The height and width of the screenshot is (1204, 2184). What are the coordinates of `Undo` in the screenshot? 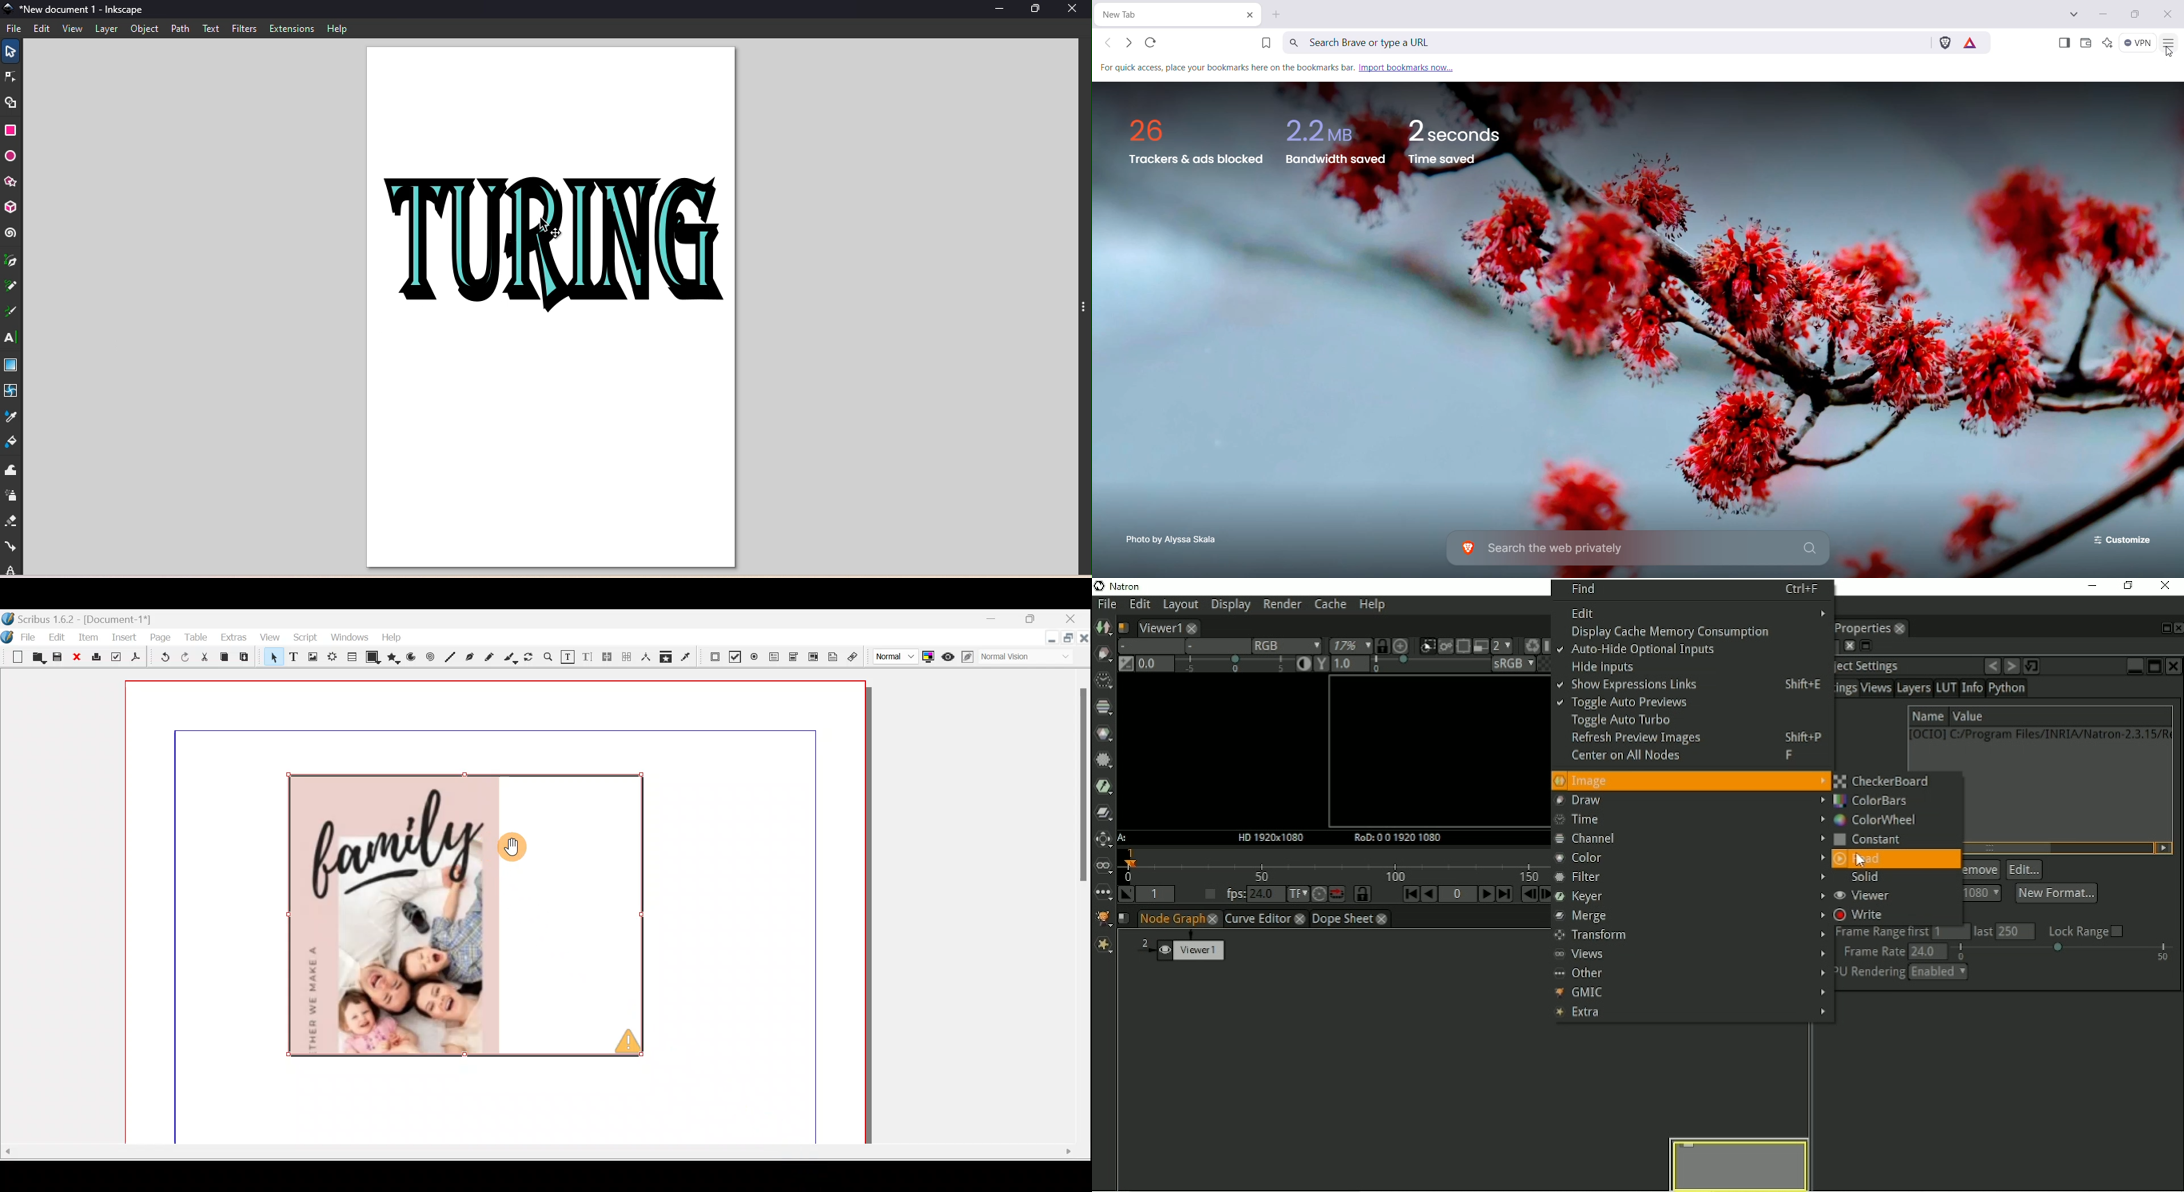 It's located at (1992, 666).